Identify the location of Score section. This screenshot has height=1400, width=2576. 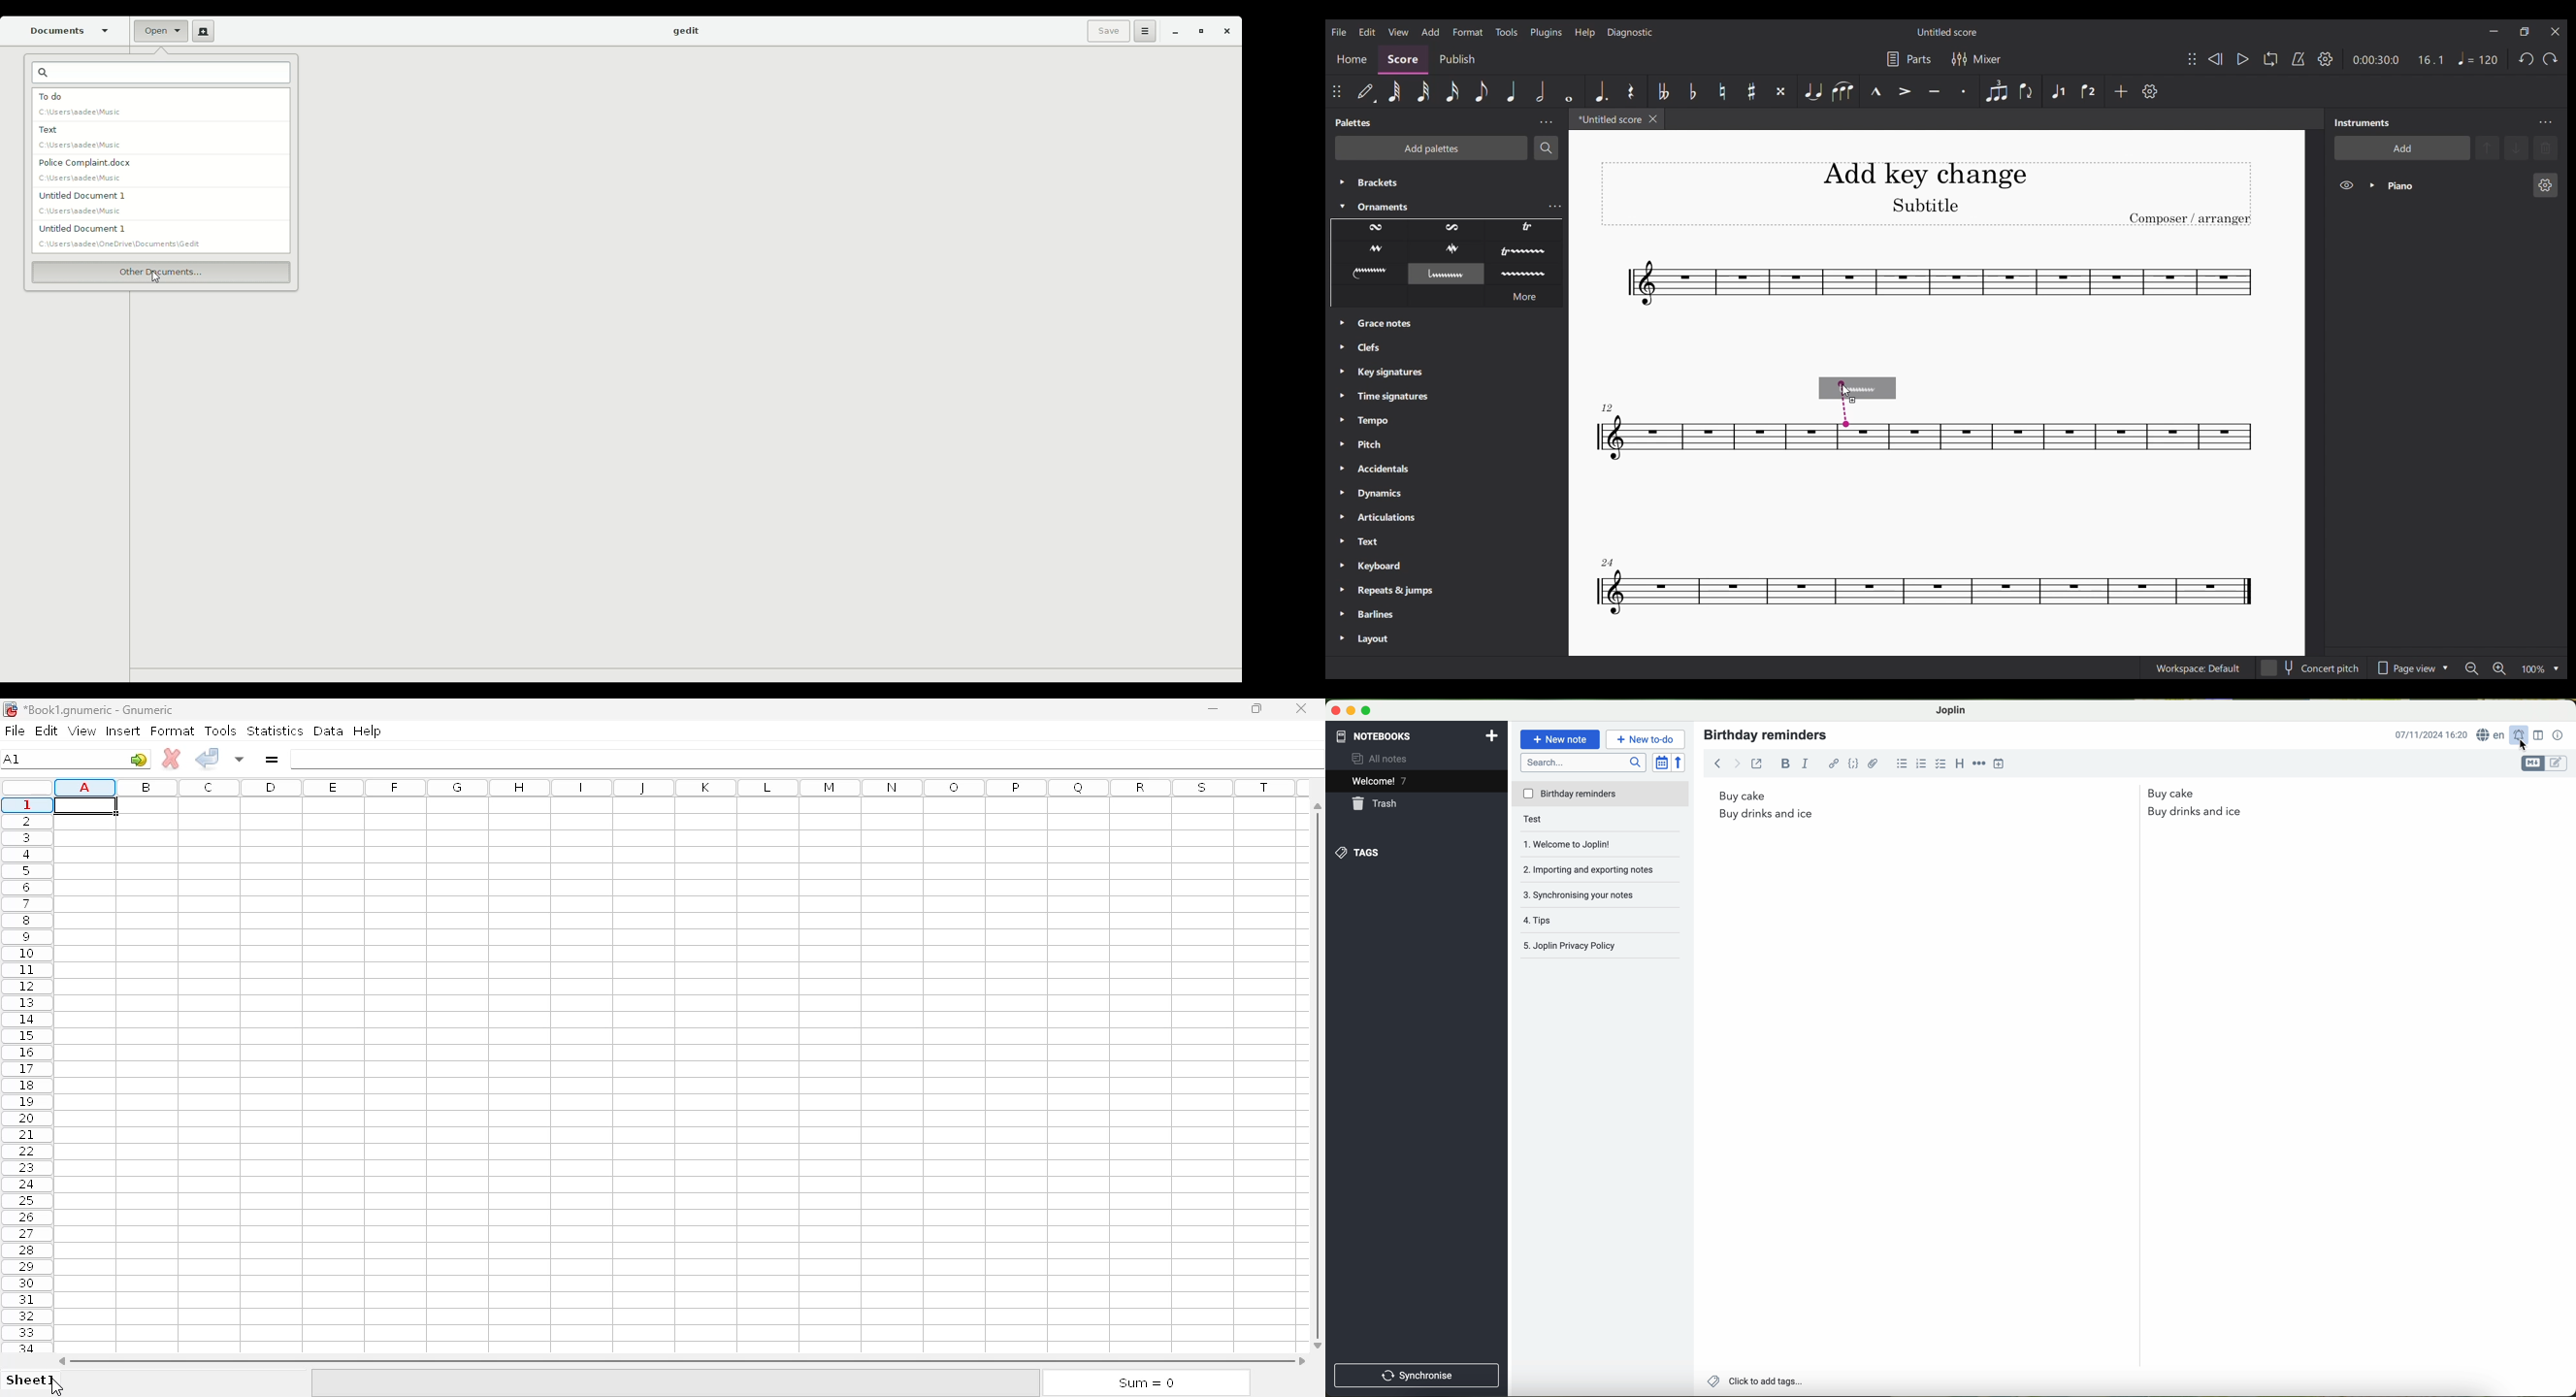
(1402, 60).